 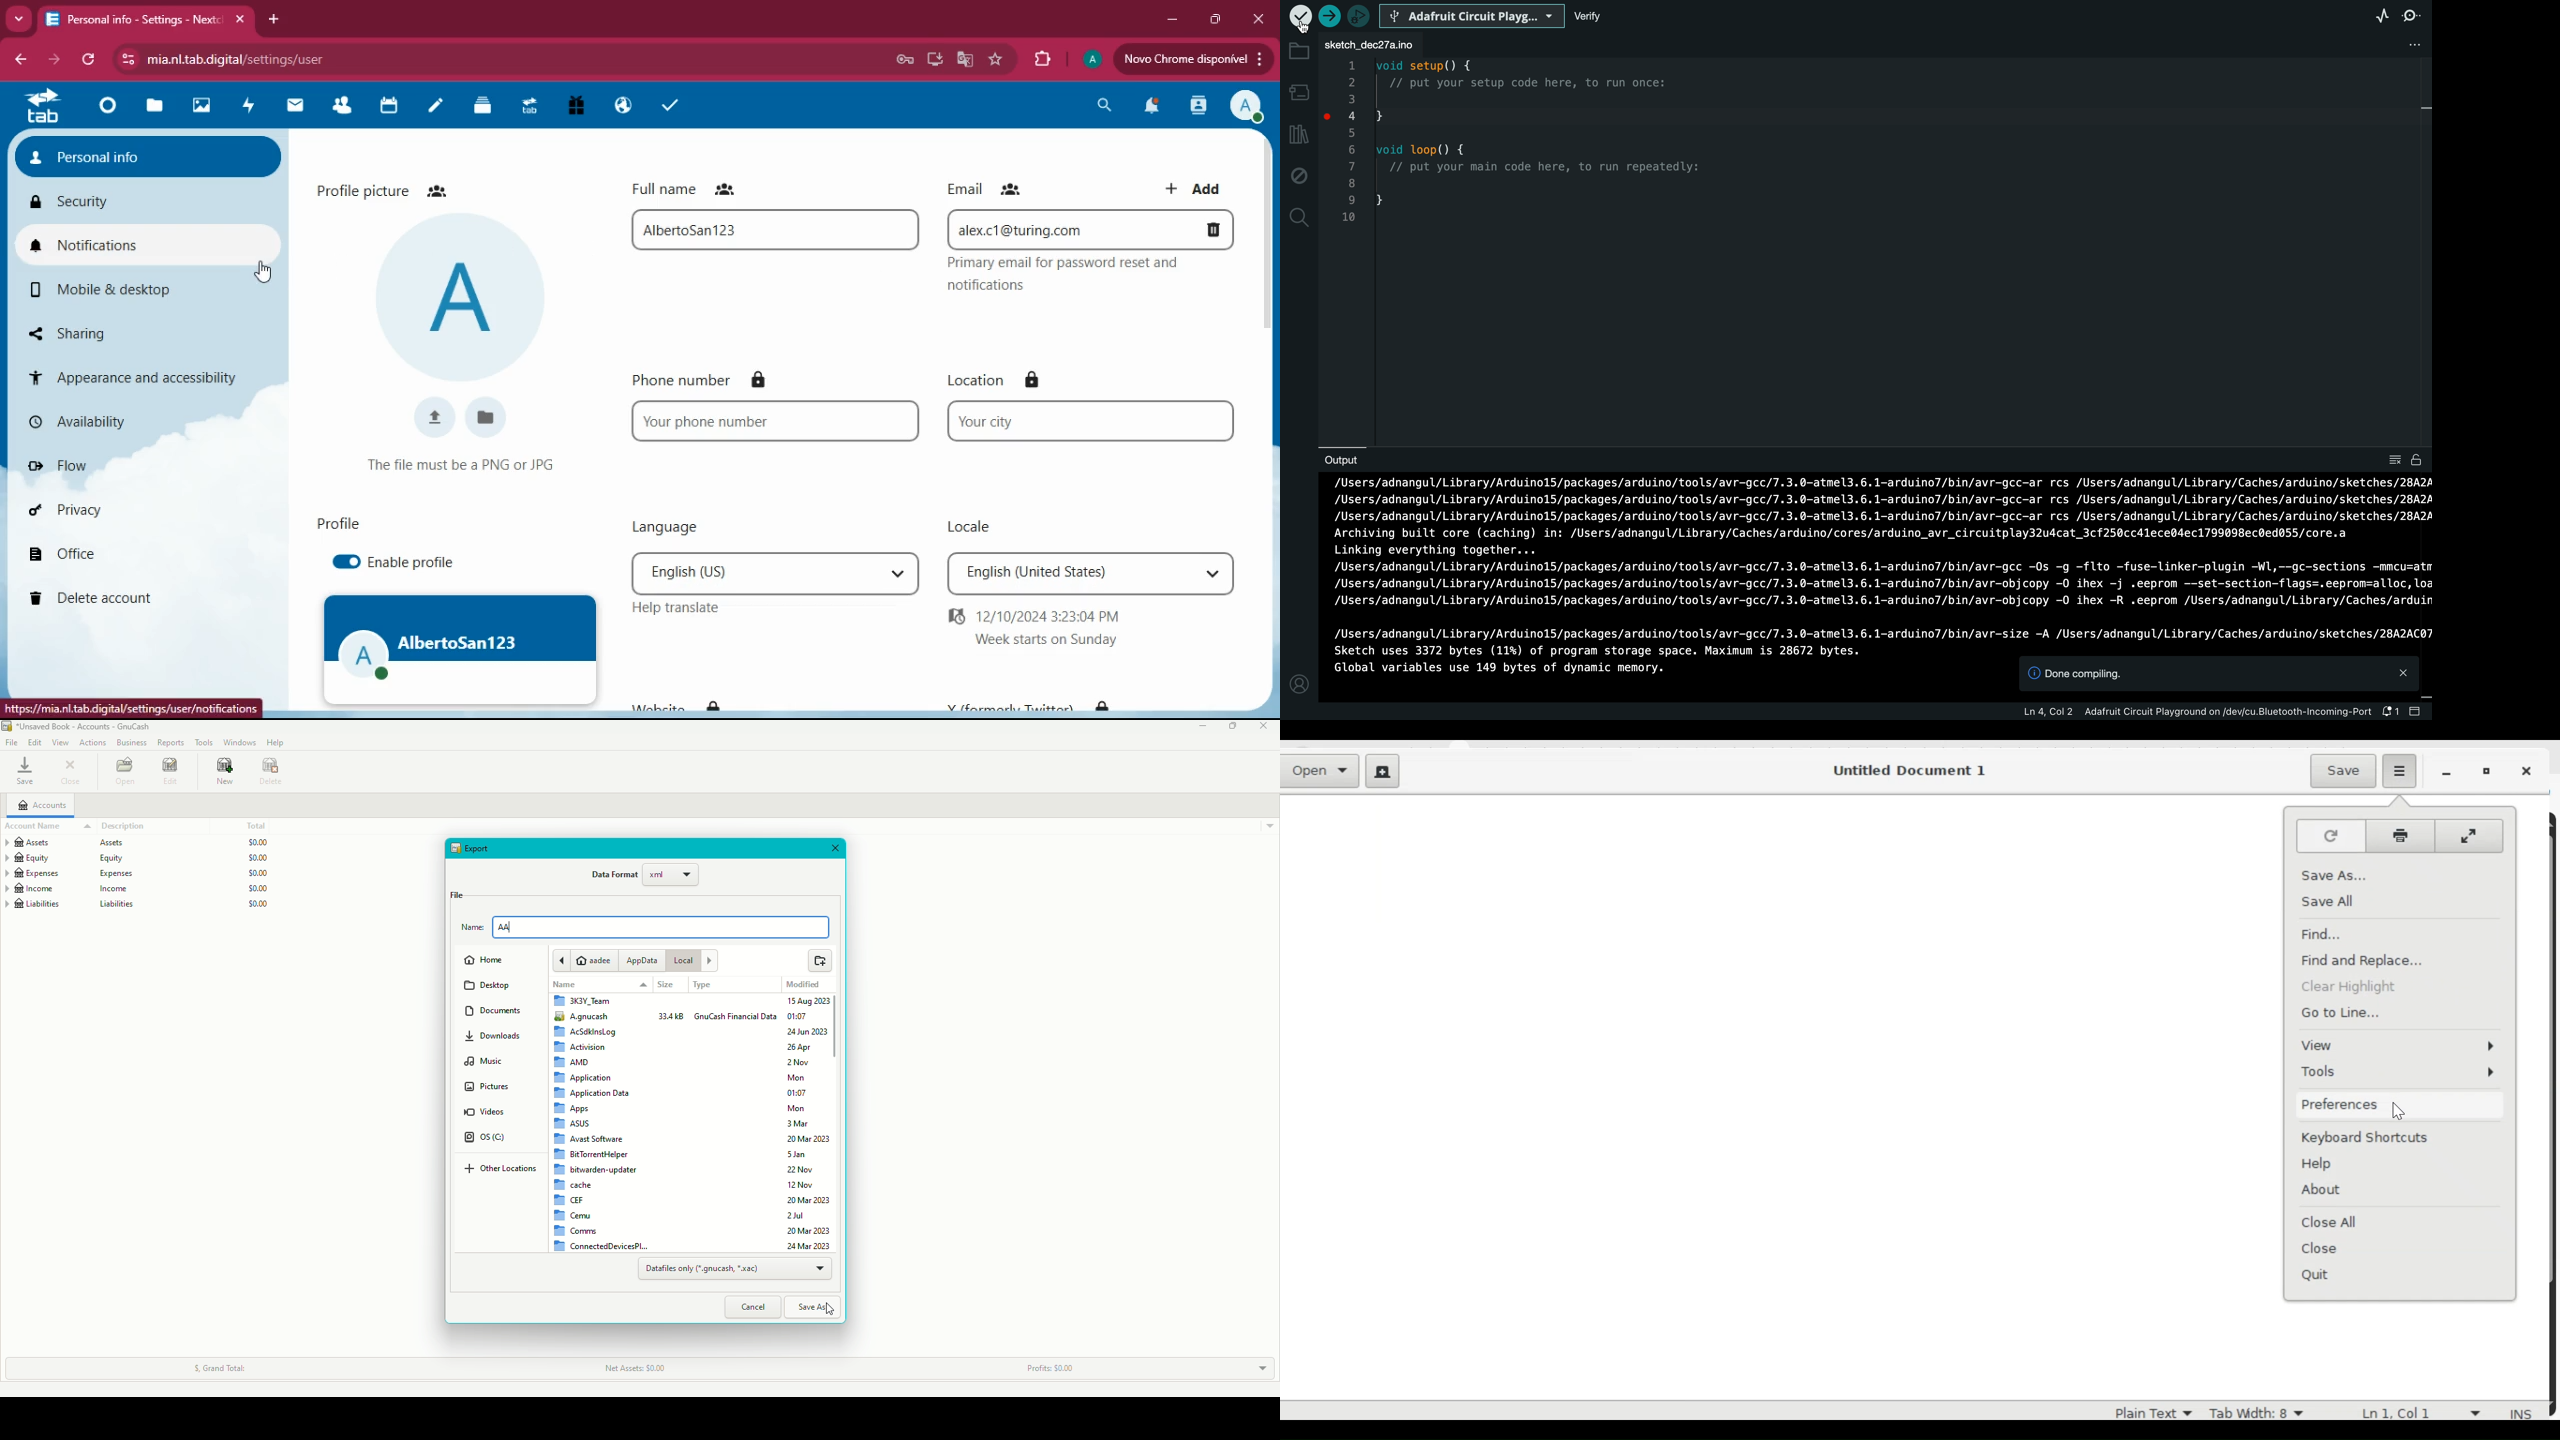 What do you see at coordinates (41, 807) in the screenshot?
I see `Accounts` at bounding box center [41, 807].